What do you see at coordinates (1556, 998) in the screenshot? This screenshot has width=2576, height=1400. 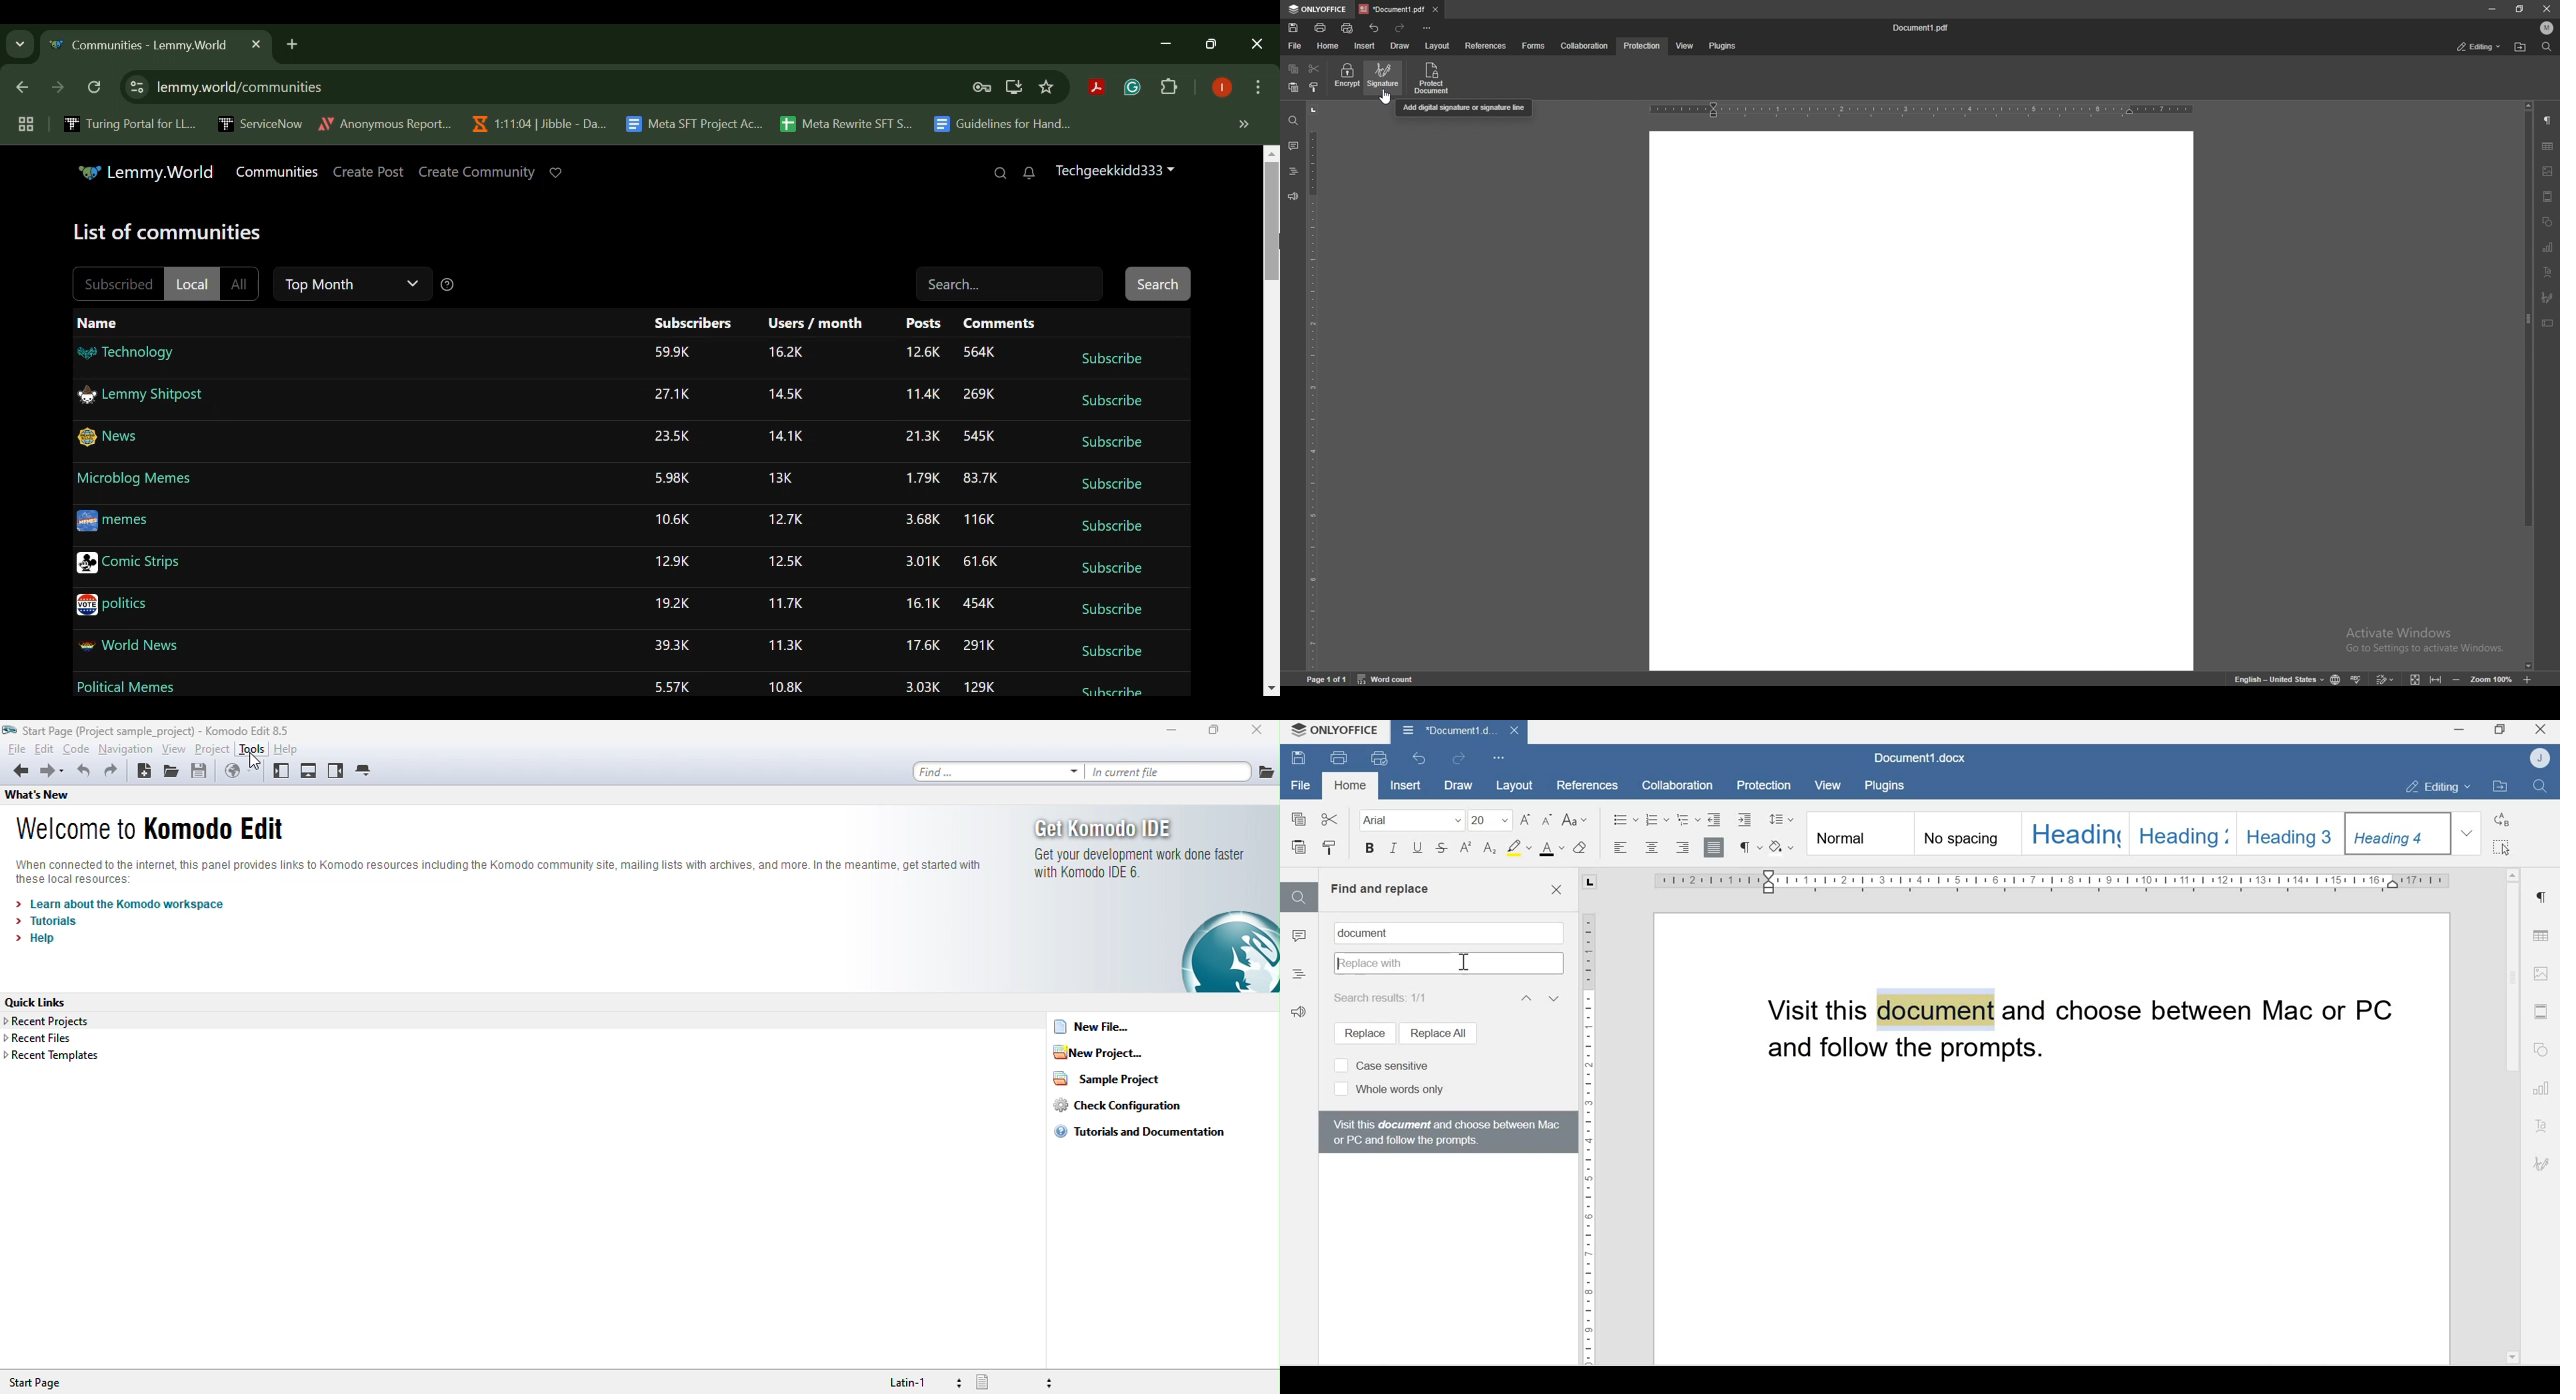 I see `Next result` at bounding box center [1556, 998].